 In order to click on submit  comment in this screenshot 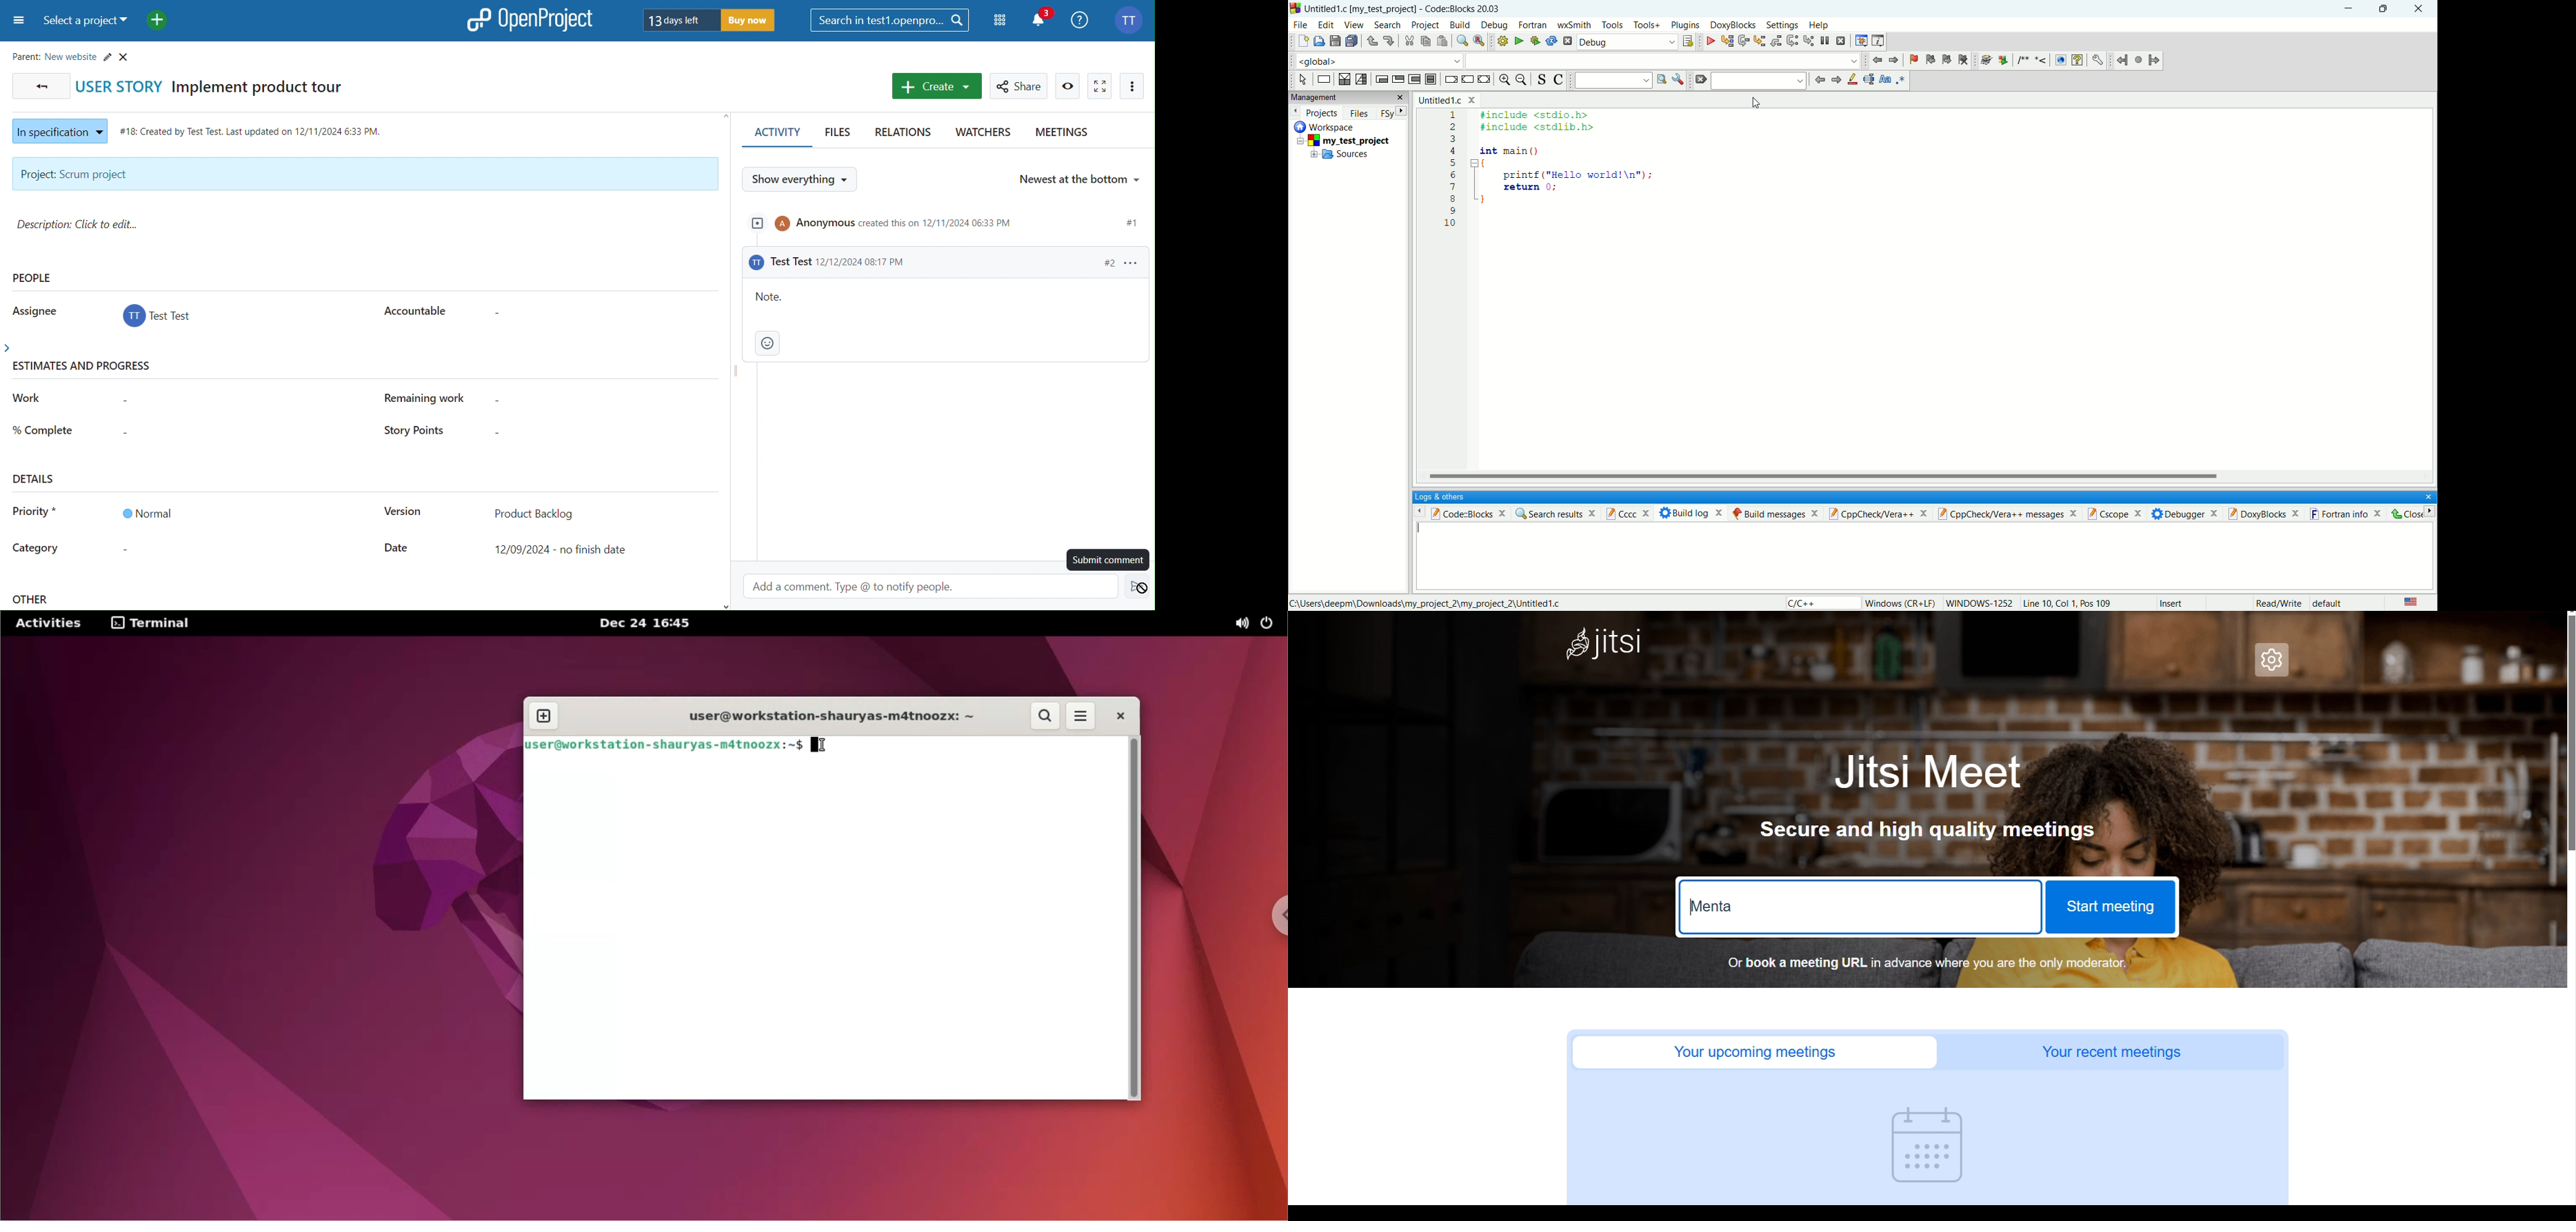, I will do `click(1106, 560)`.